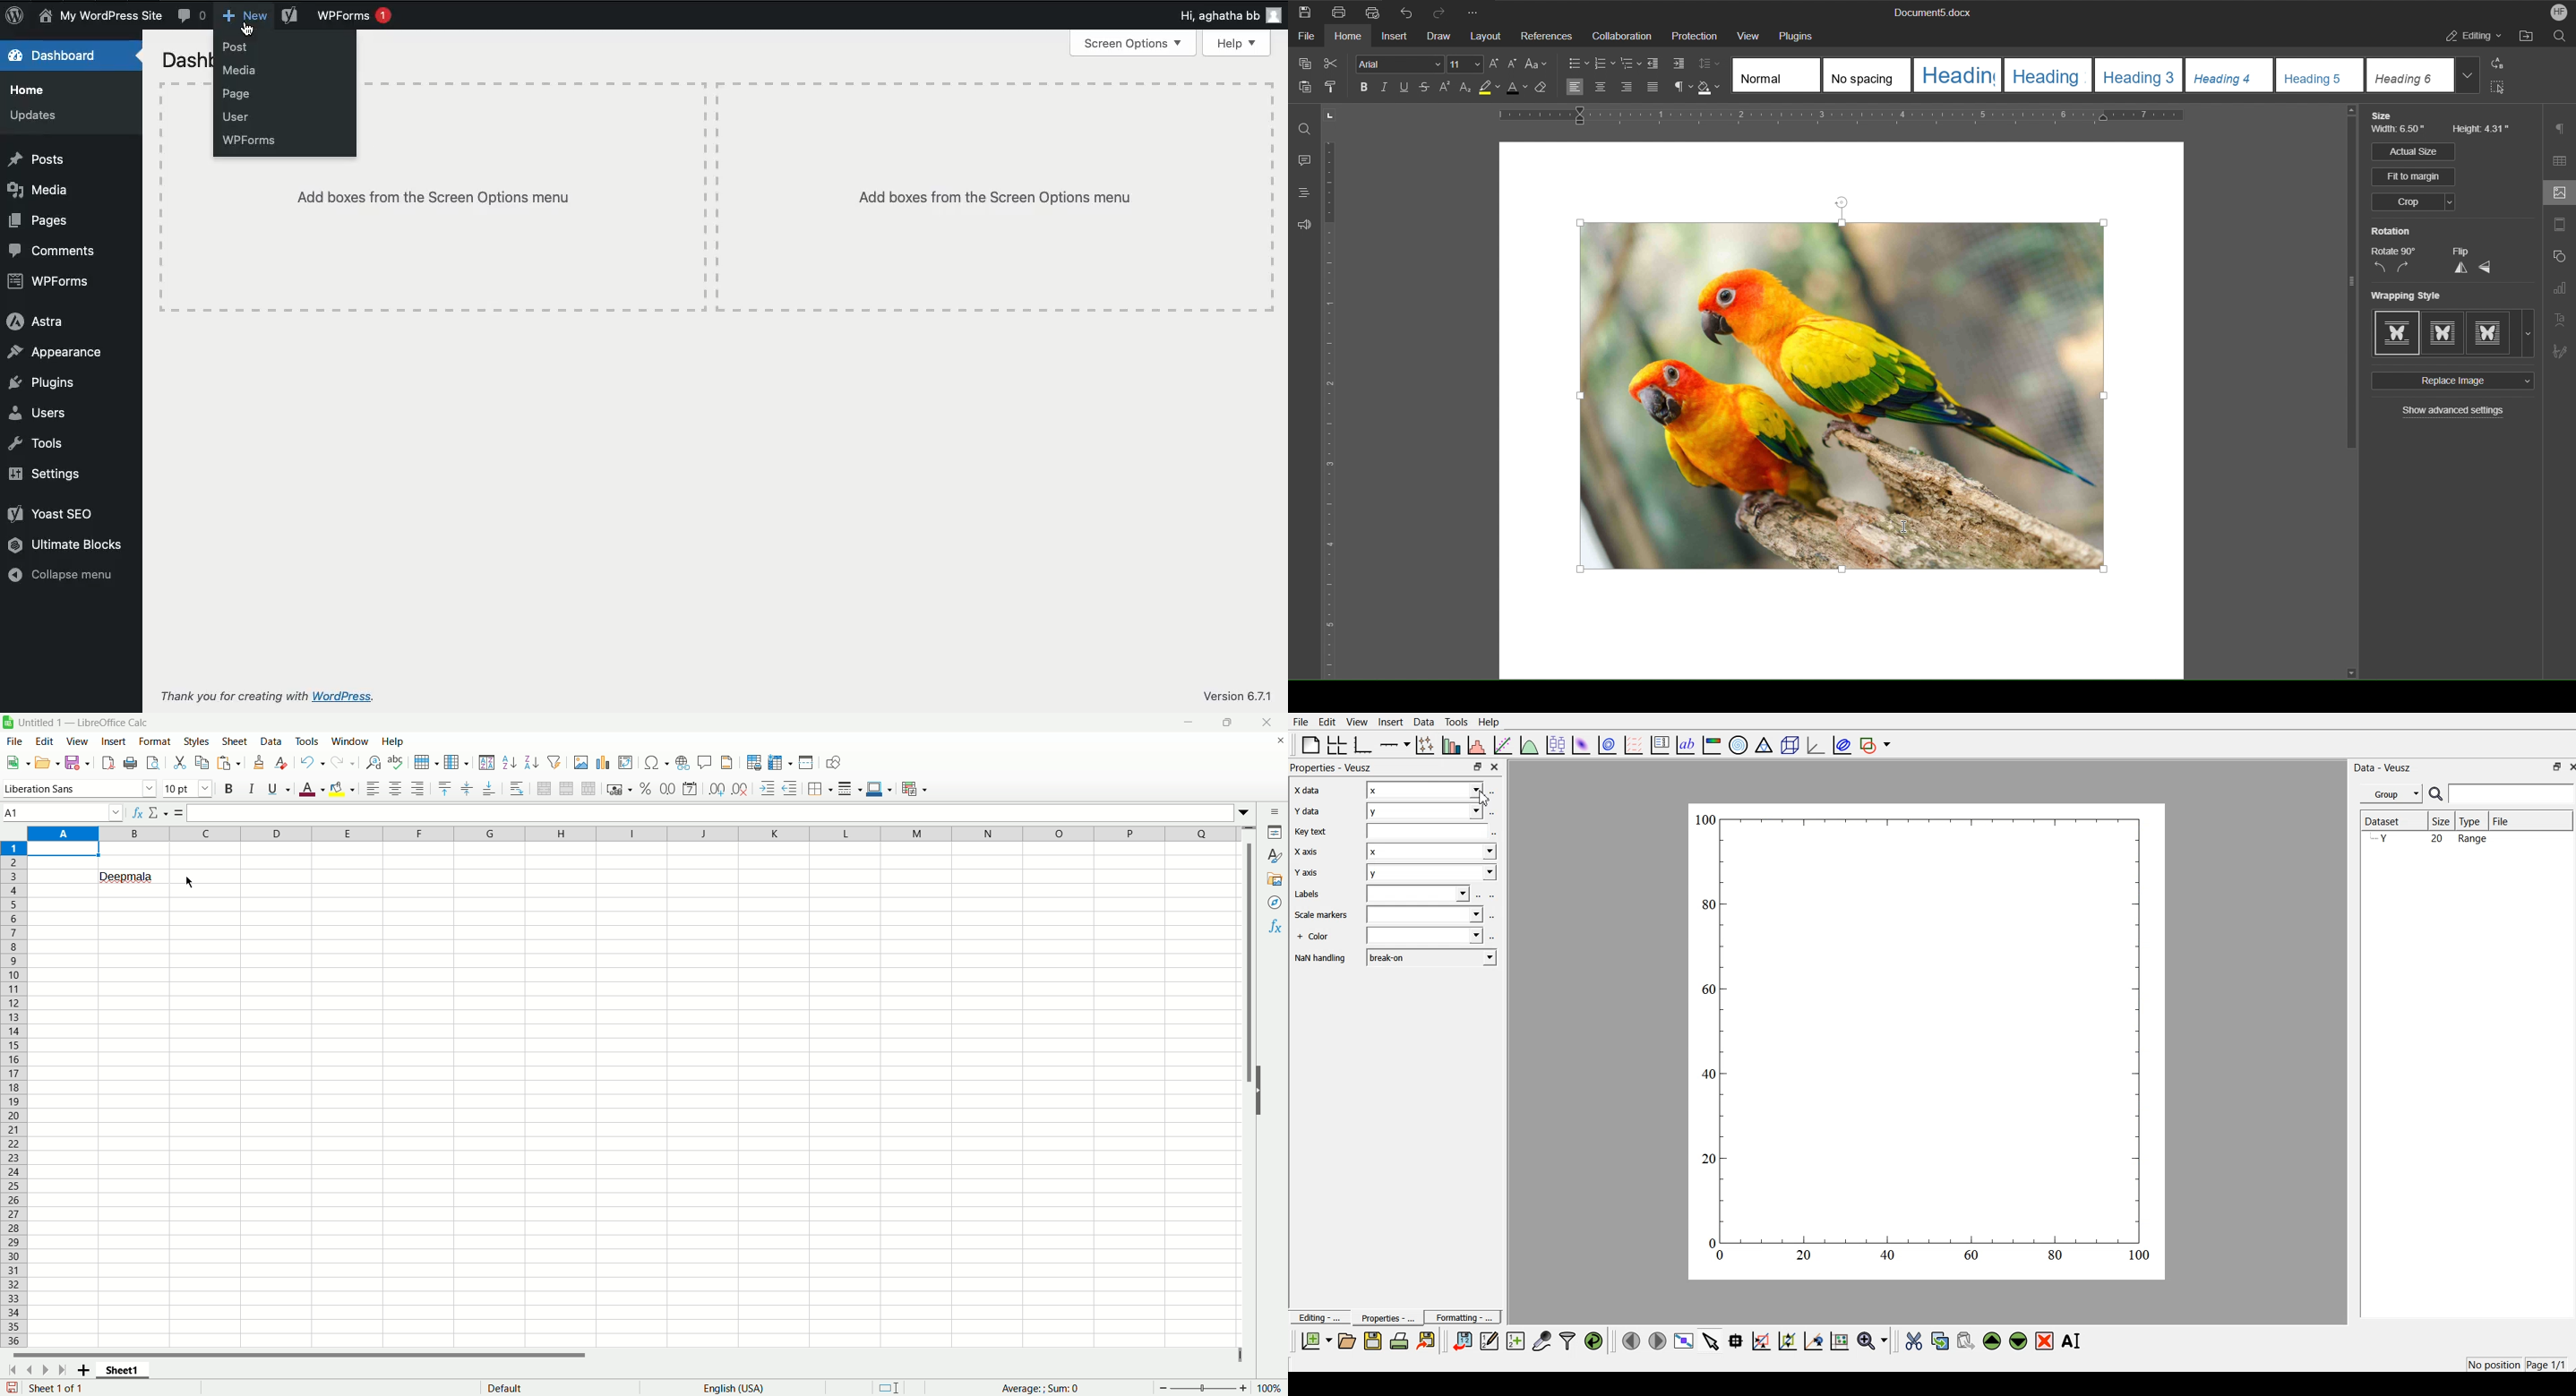  Describe the element at coordinates (39, 445) in the screenshot. I see `Tools` at that location.